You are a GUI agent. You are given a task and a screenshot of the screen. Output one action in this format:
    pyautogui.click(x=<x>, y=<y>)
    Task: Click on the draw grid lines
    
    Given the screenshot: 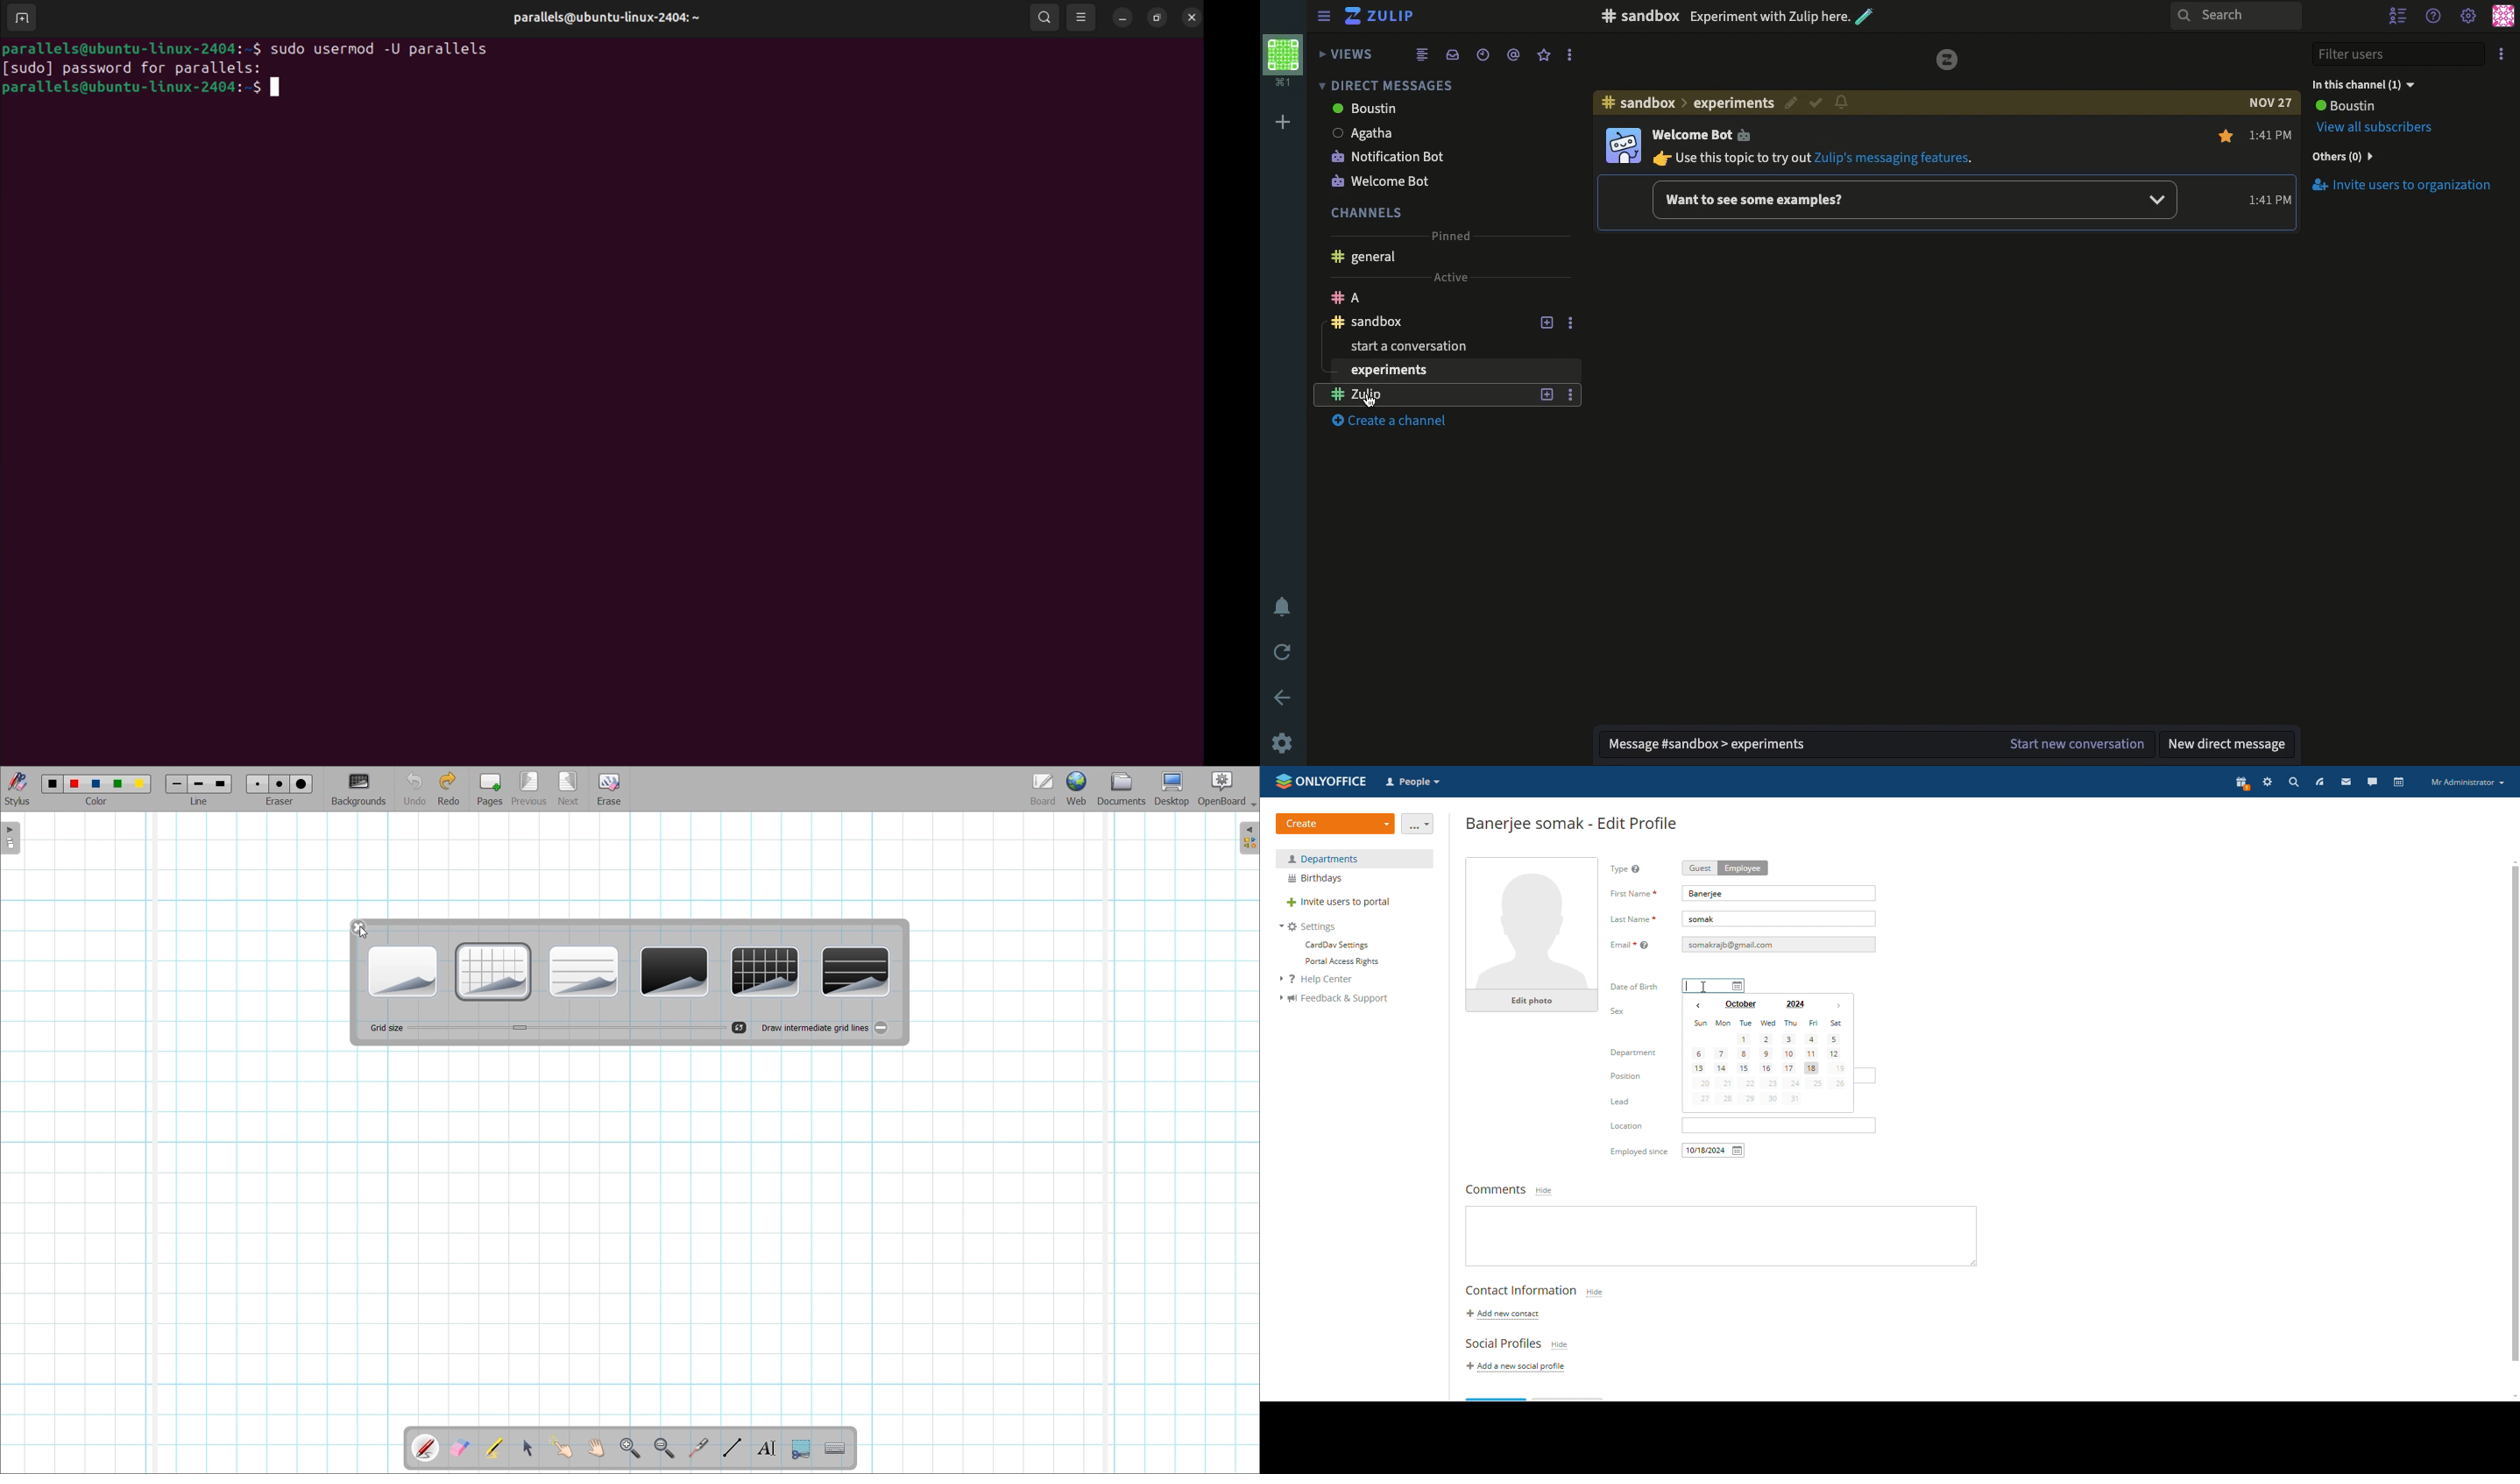 What is the action you would take?
    pyautogui.click(x=814, y=1027)
    